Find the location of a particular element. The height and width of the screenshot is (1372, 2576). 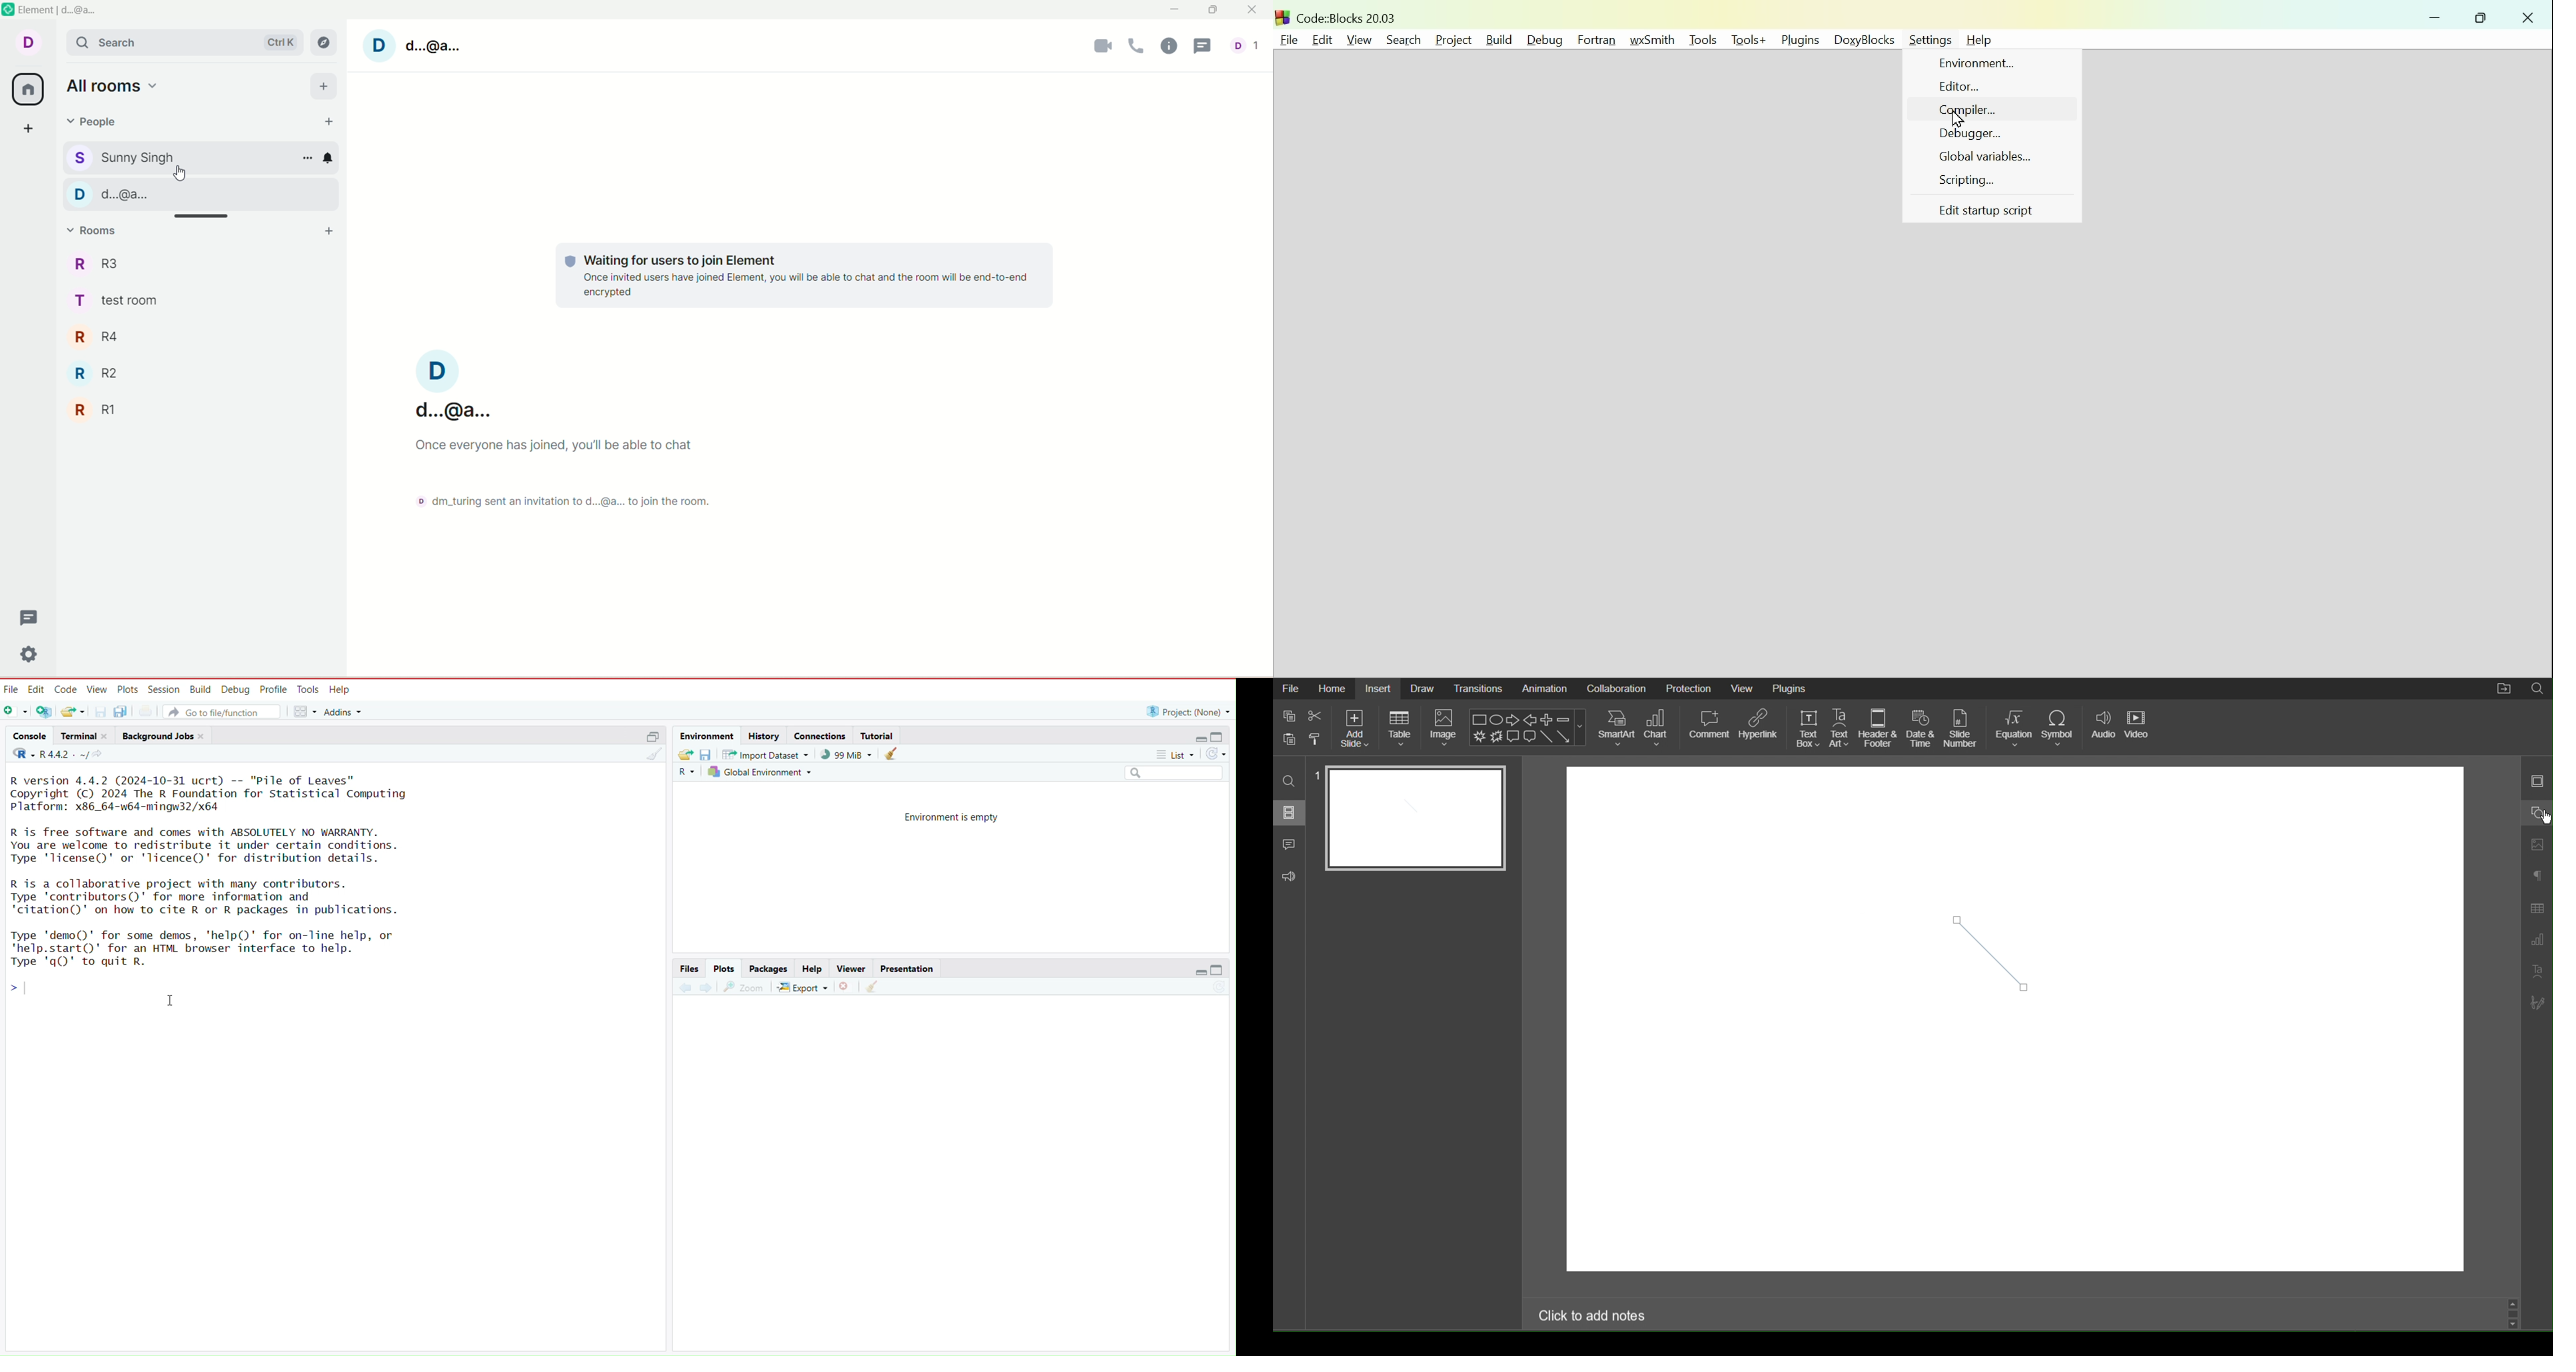

file is located at coordinates (12, 688).